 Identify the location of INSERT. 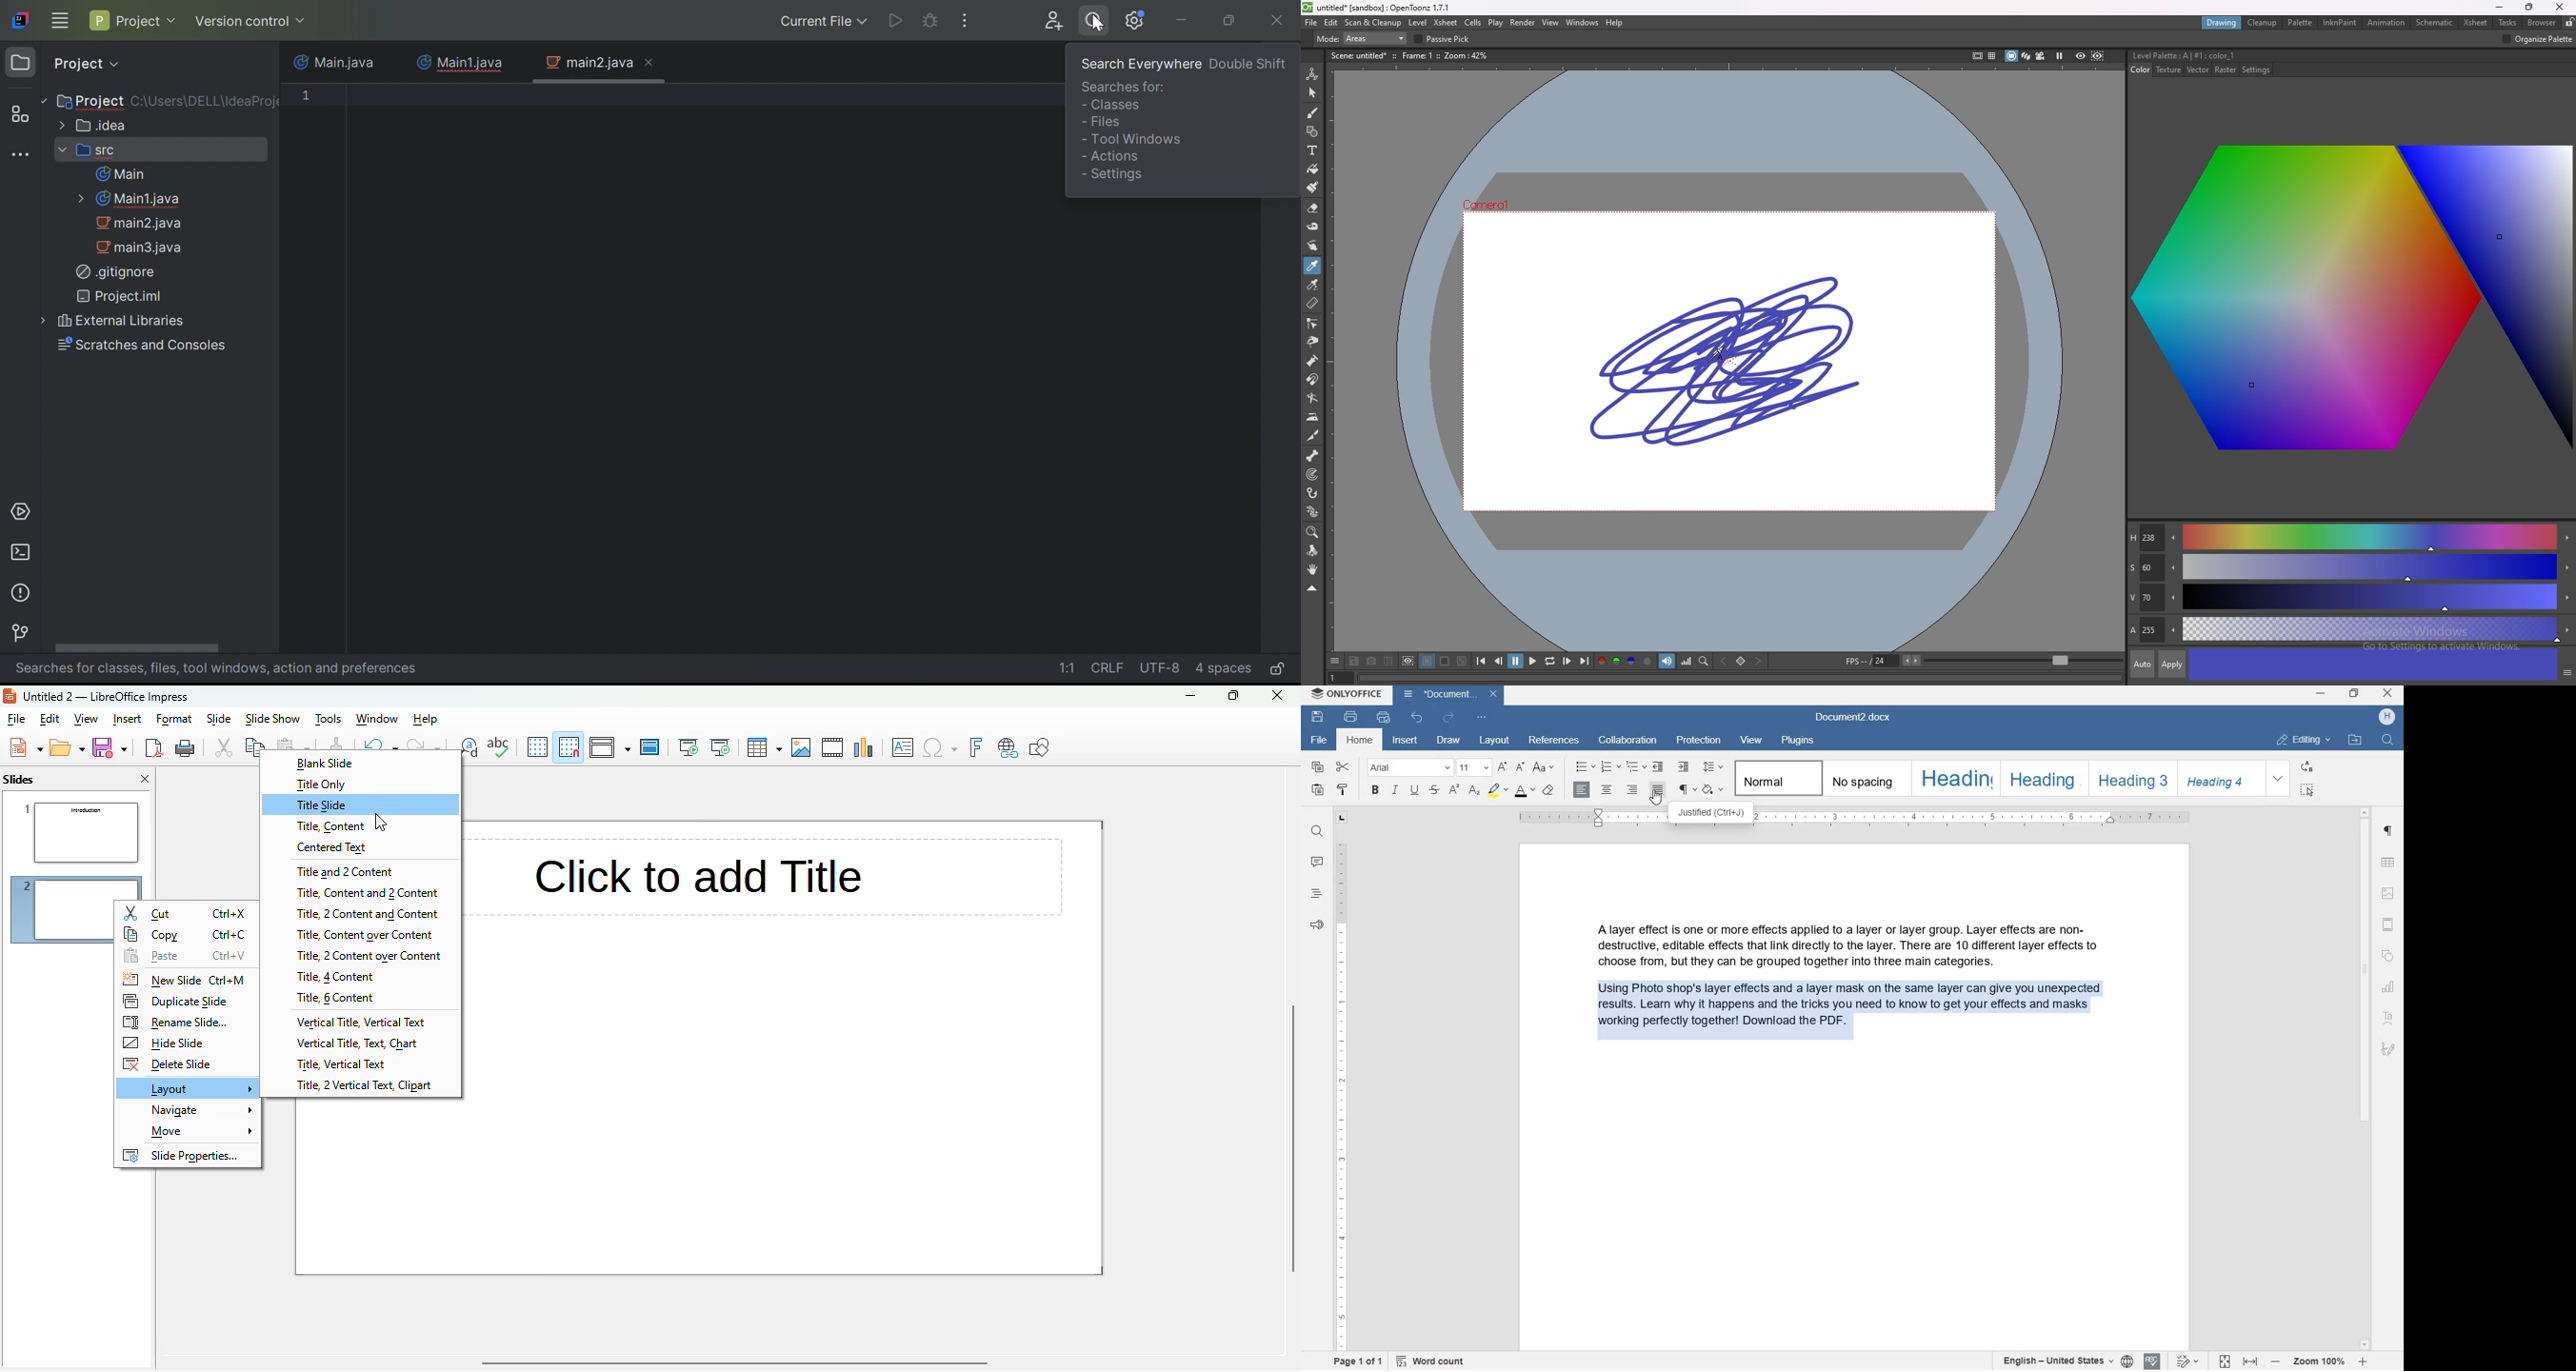
(1406, 742).